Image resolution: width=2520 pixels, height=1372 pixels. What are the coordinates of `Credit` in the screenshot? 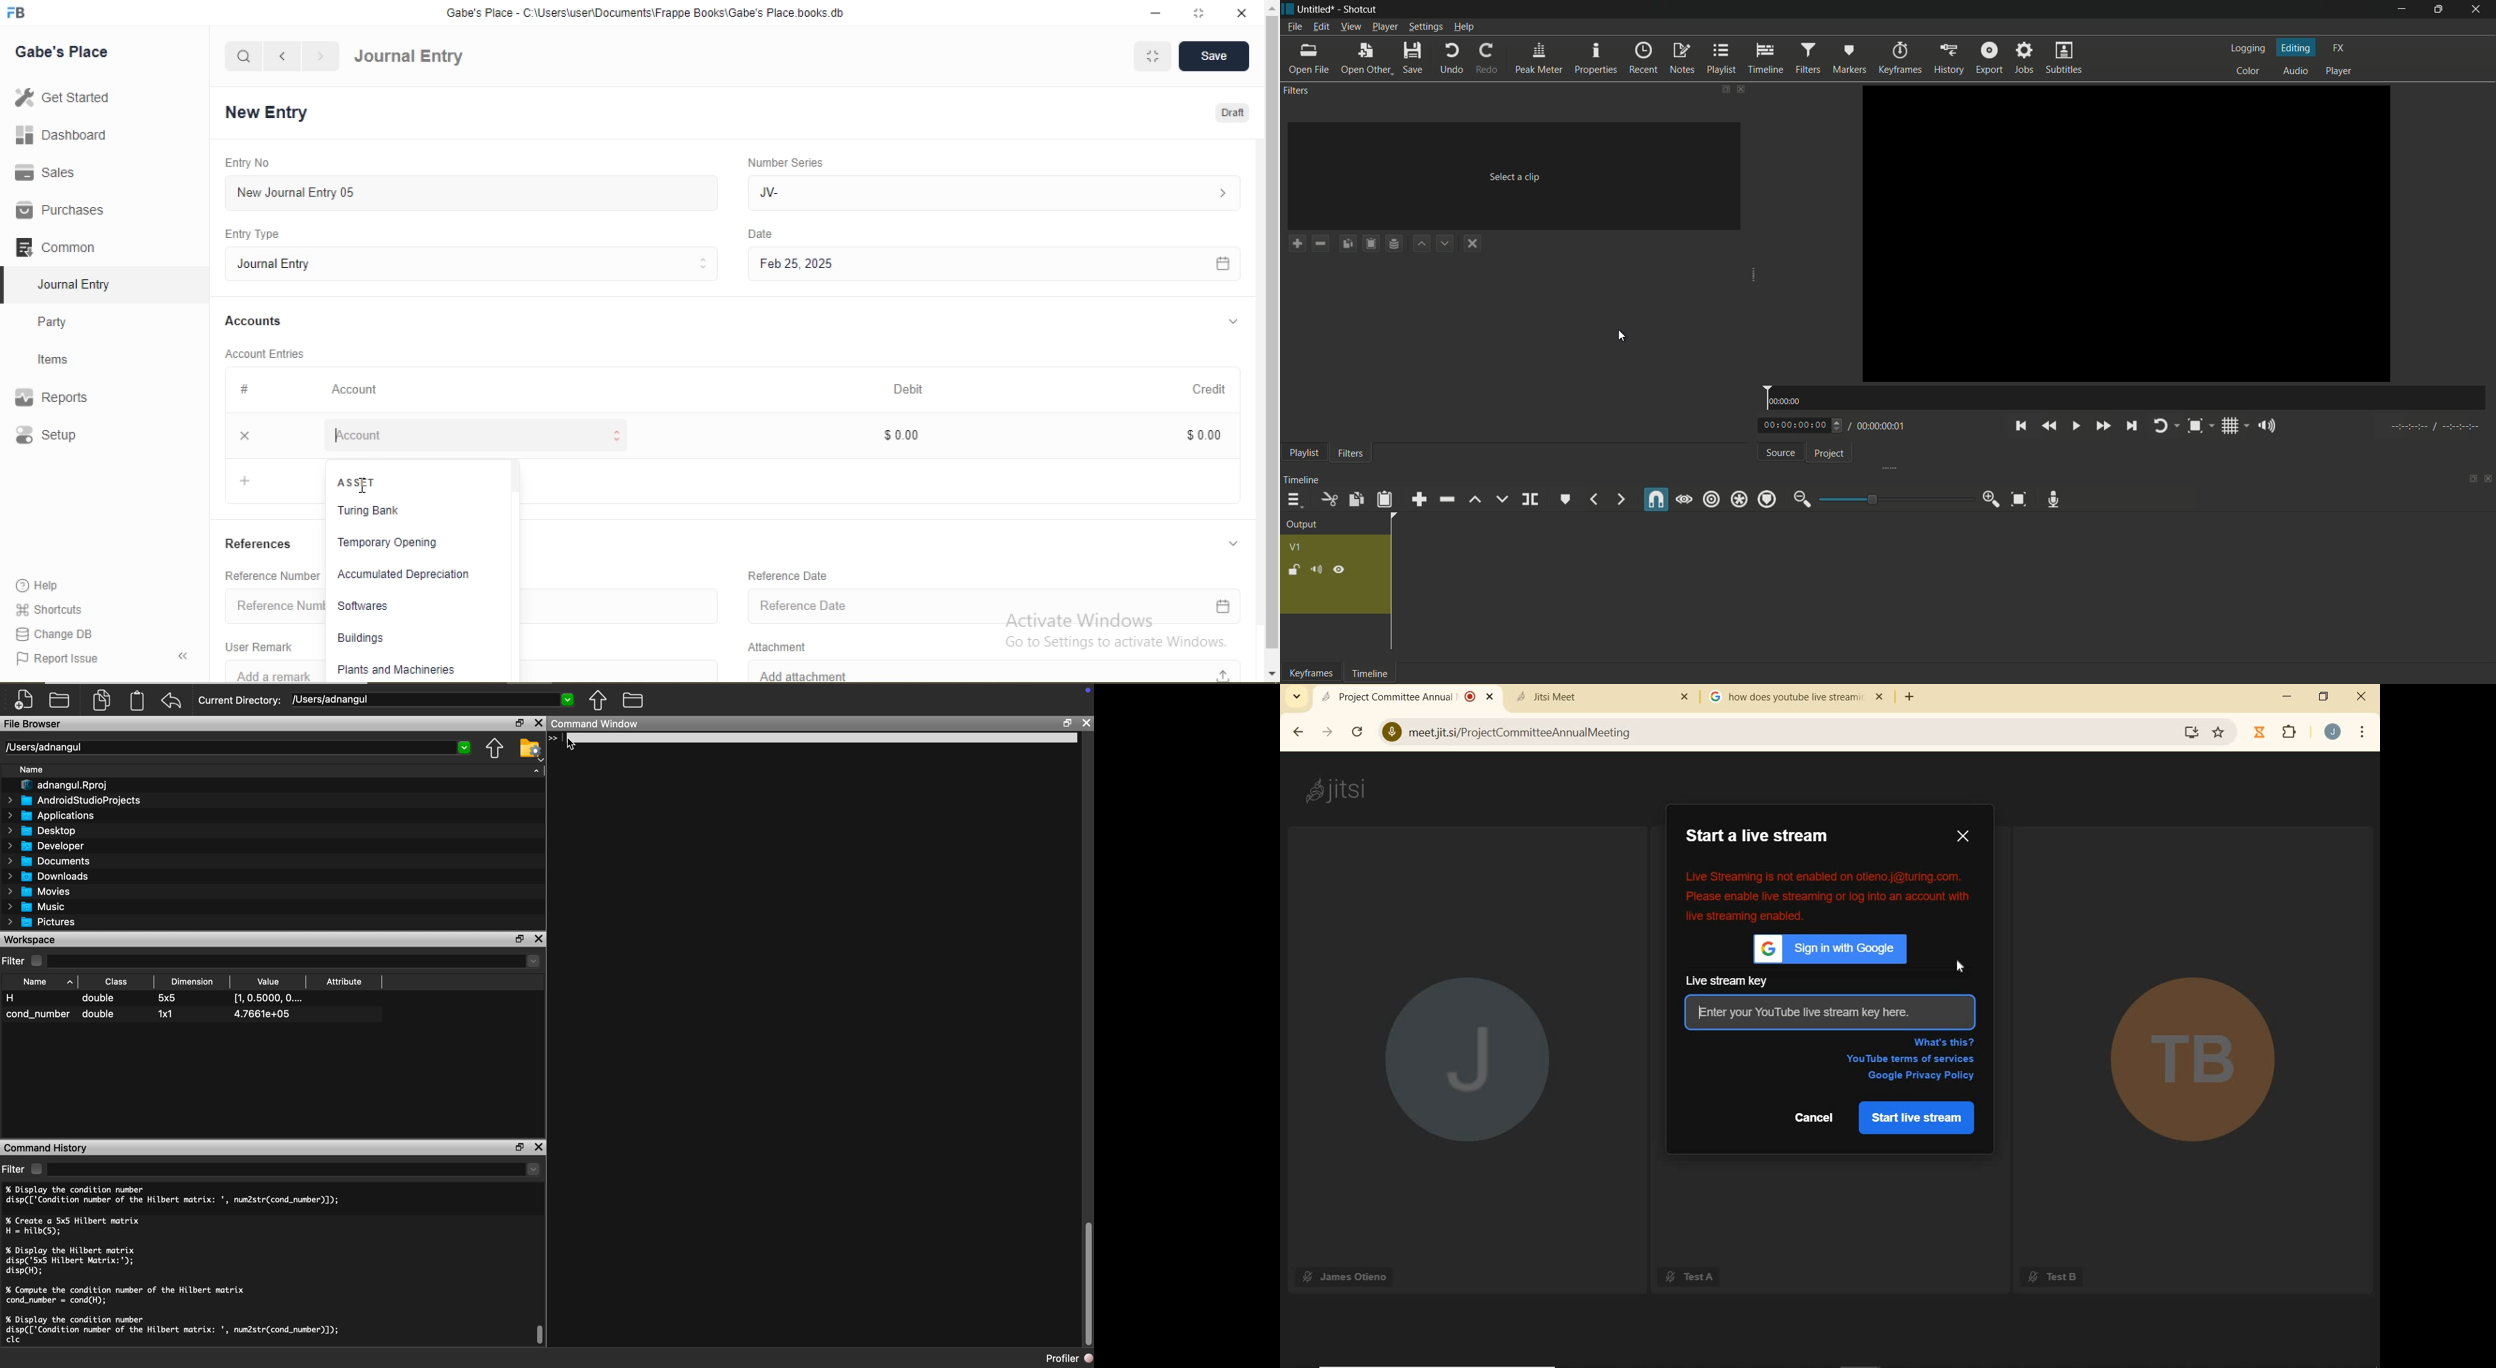 It's located at (1206, 388).